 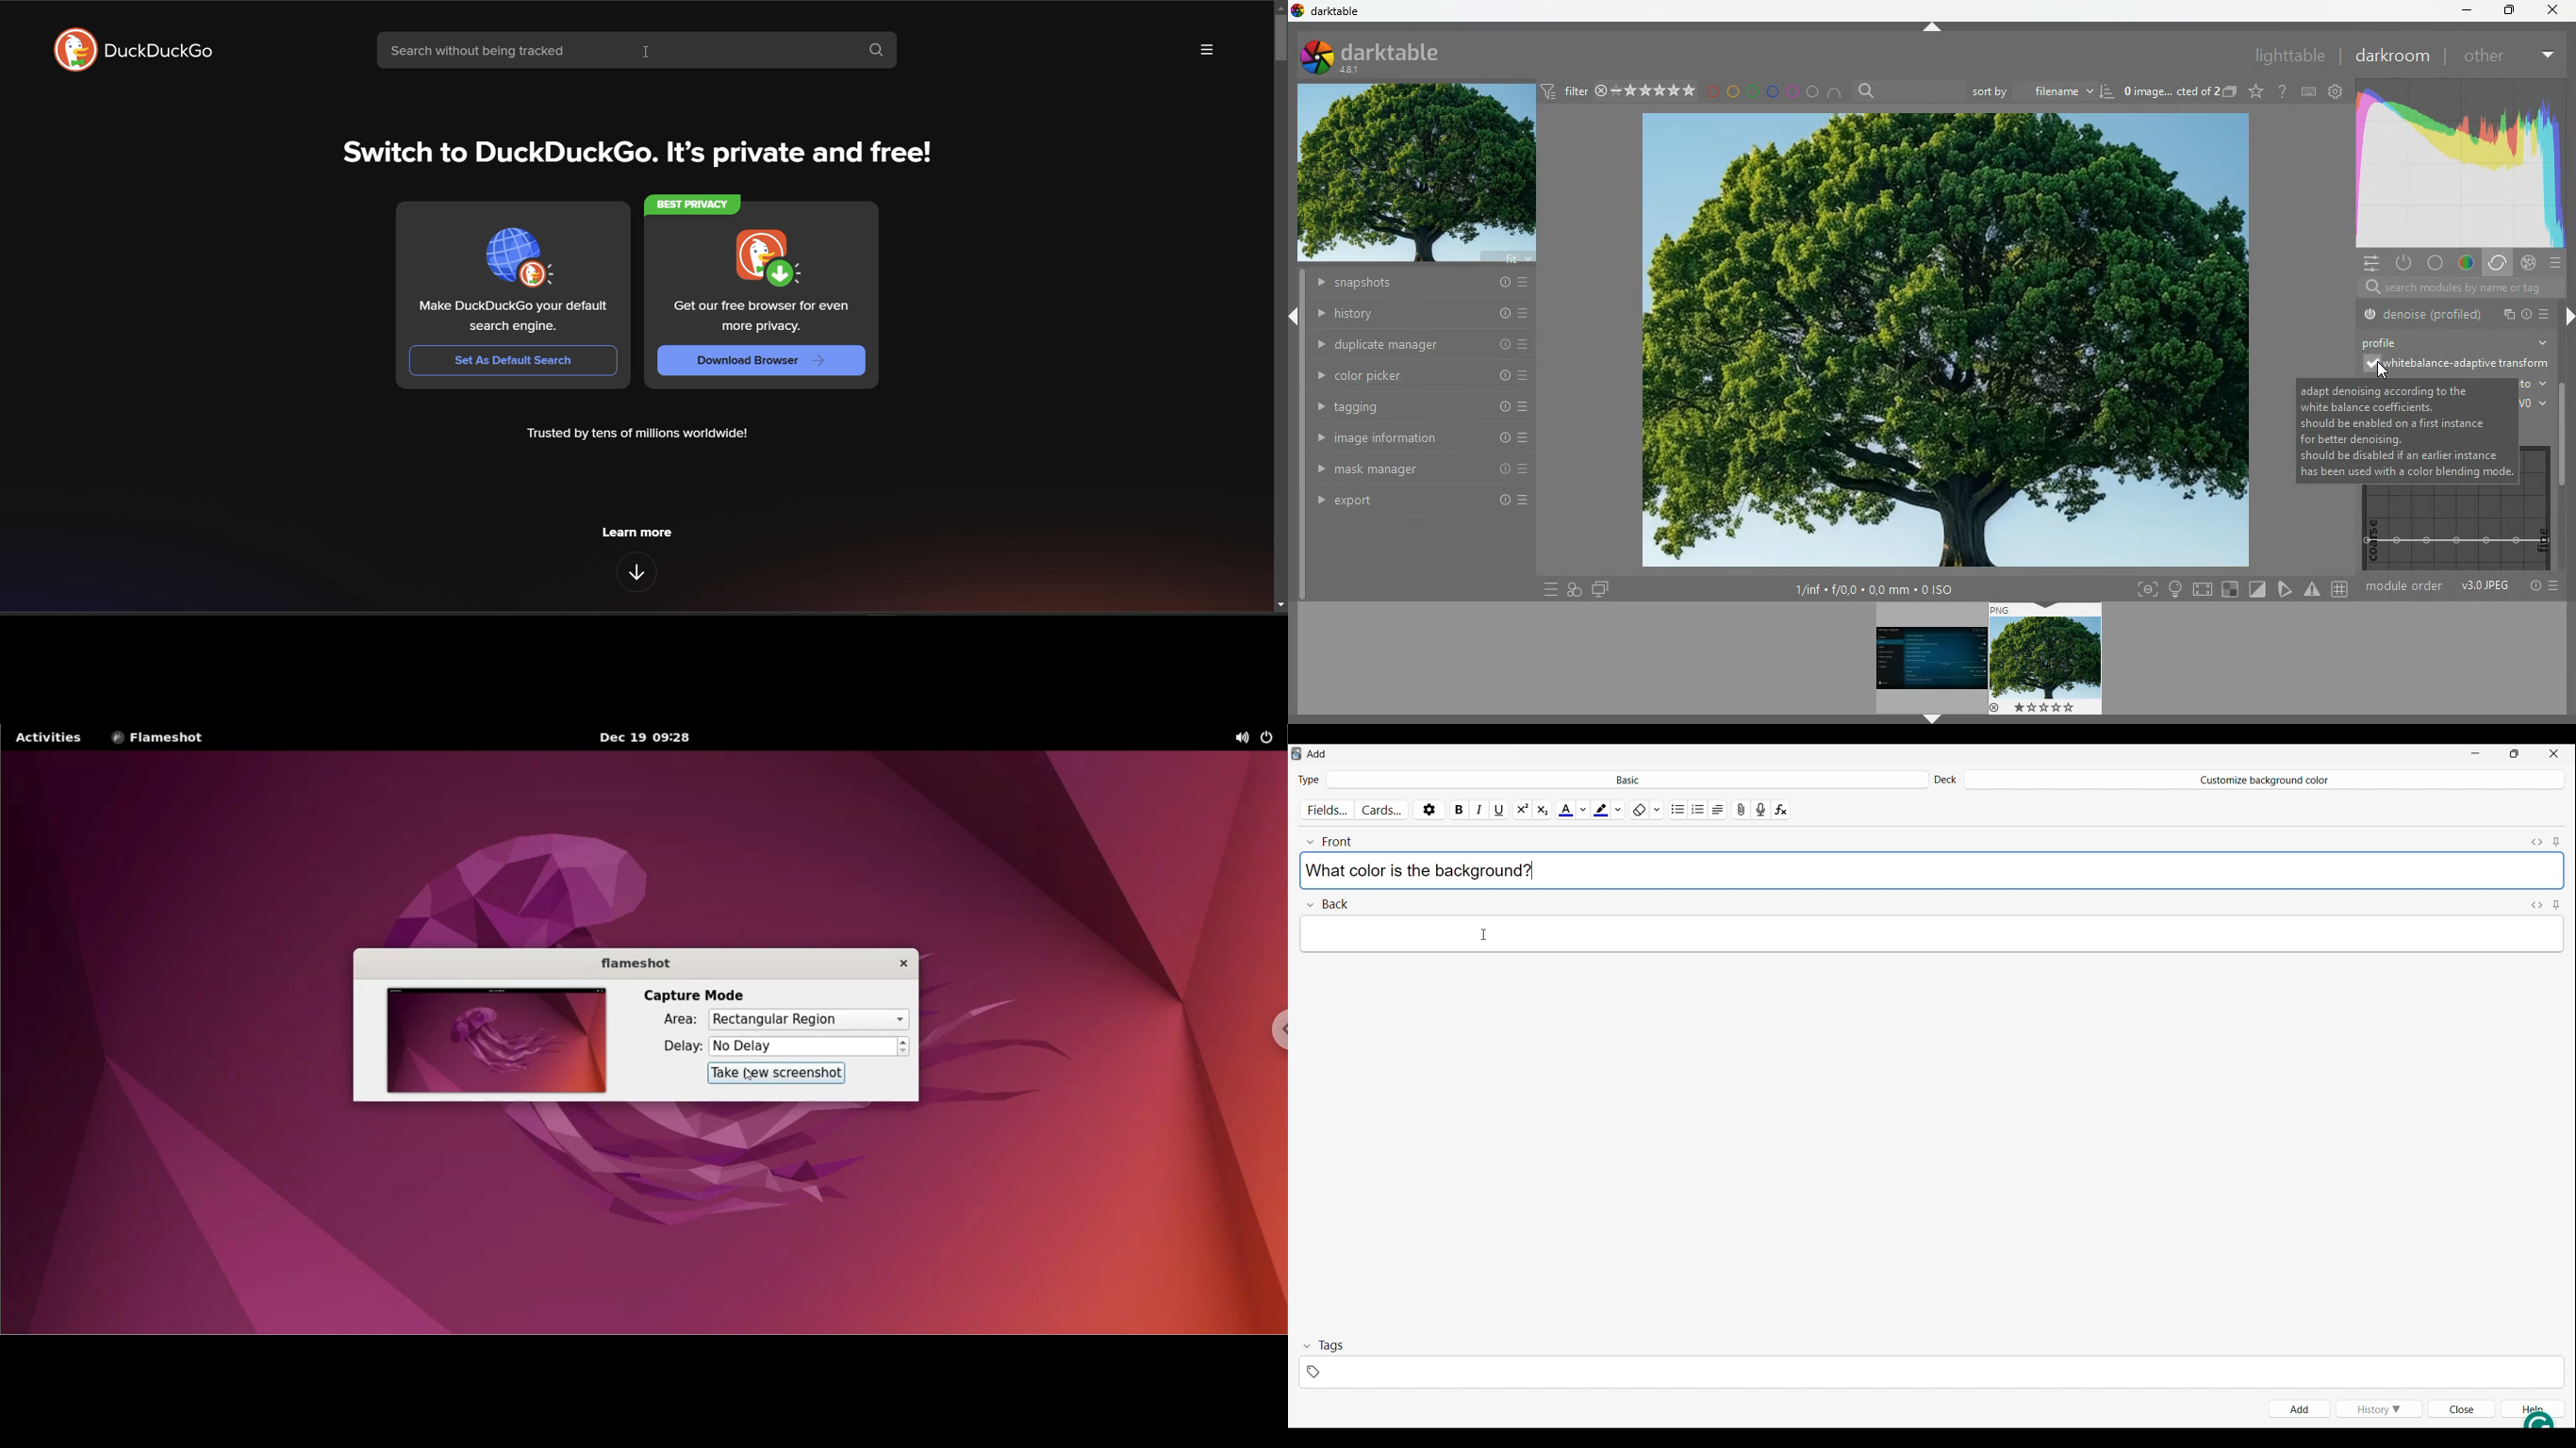 What do you see at coordinates (1698, 808) in the screenshot?
I see `Ordered list` at bounding box center [1698, 808].